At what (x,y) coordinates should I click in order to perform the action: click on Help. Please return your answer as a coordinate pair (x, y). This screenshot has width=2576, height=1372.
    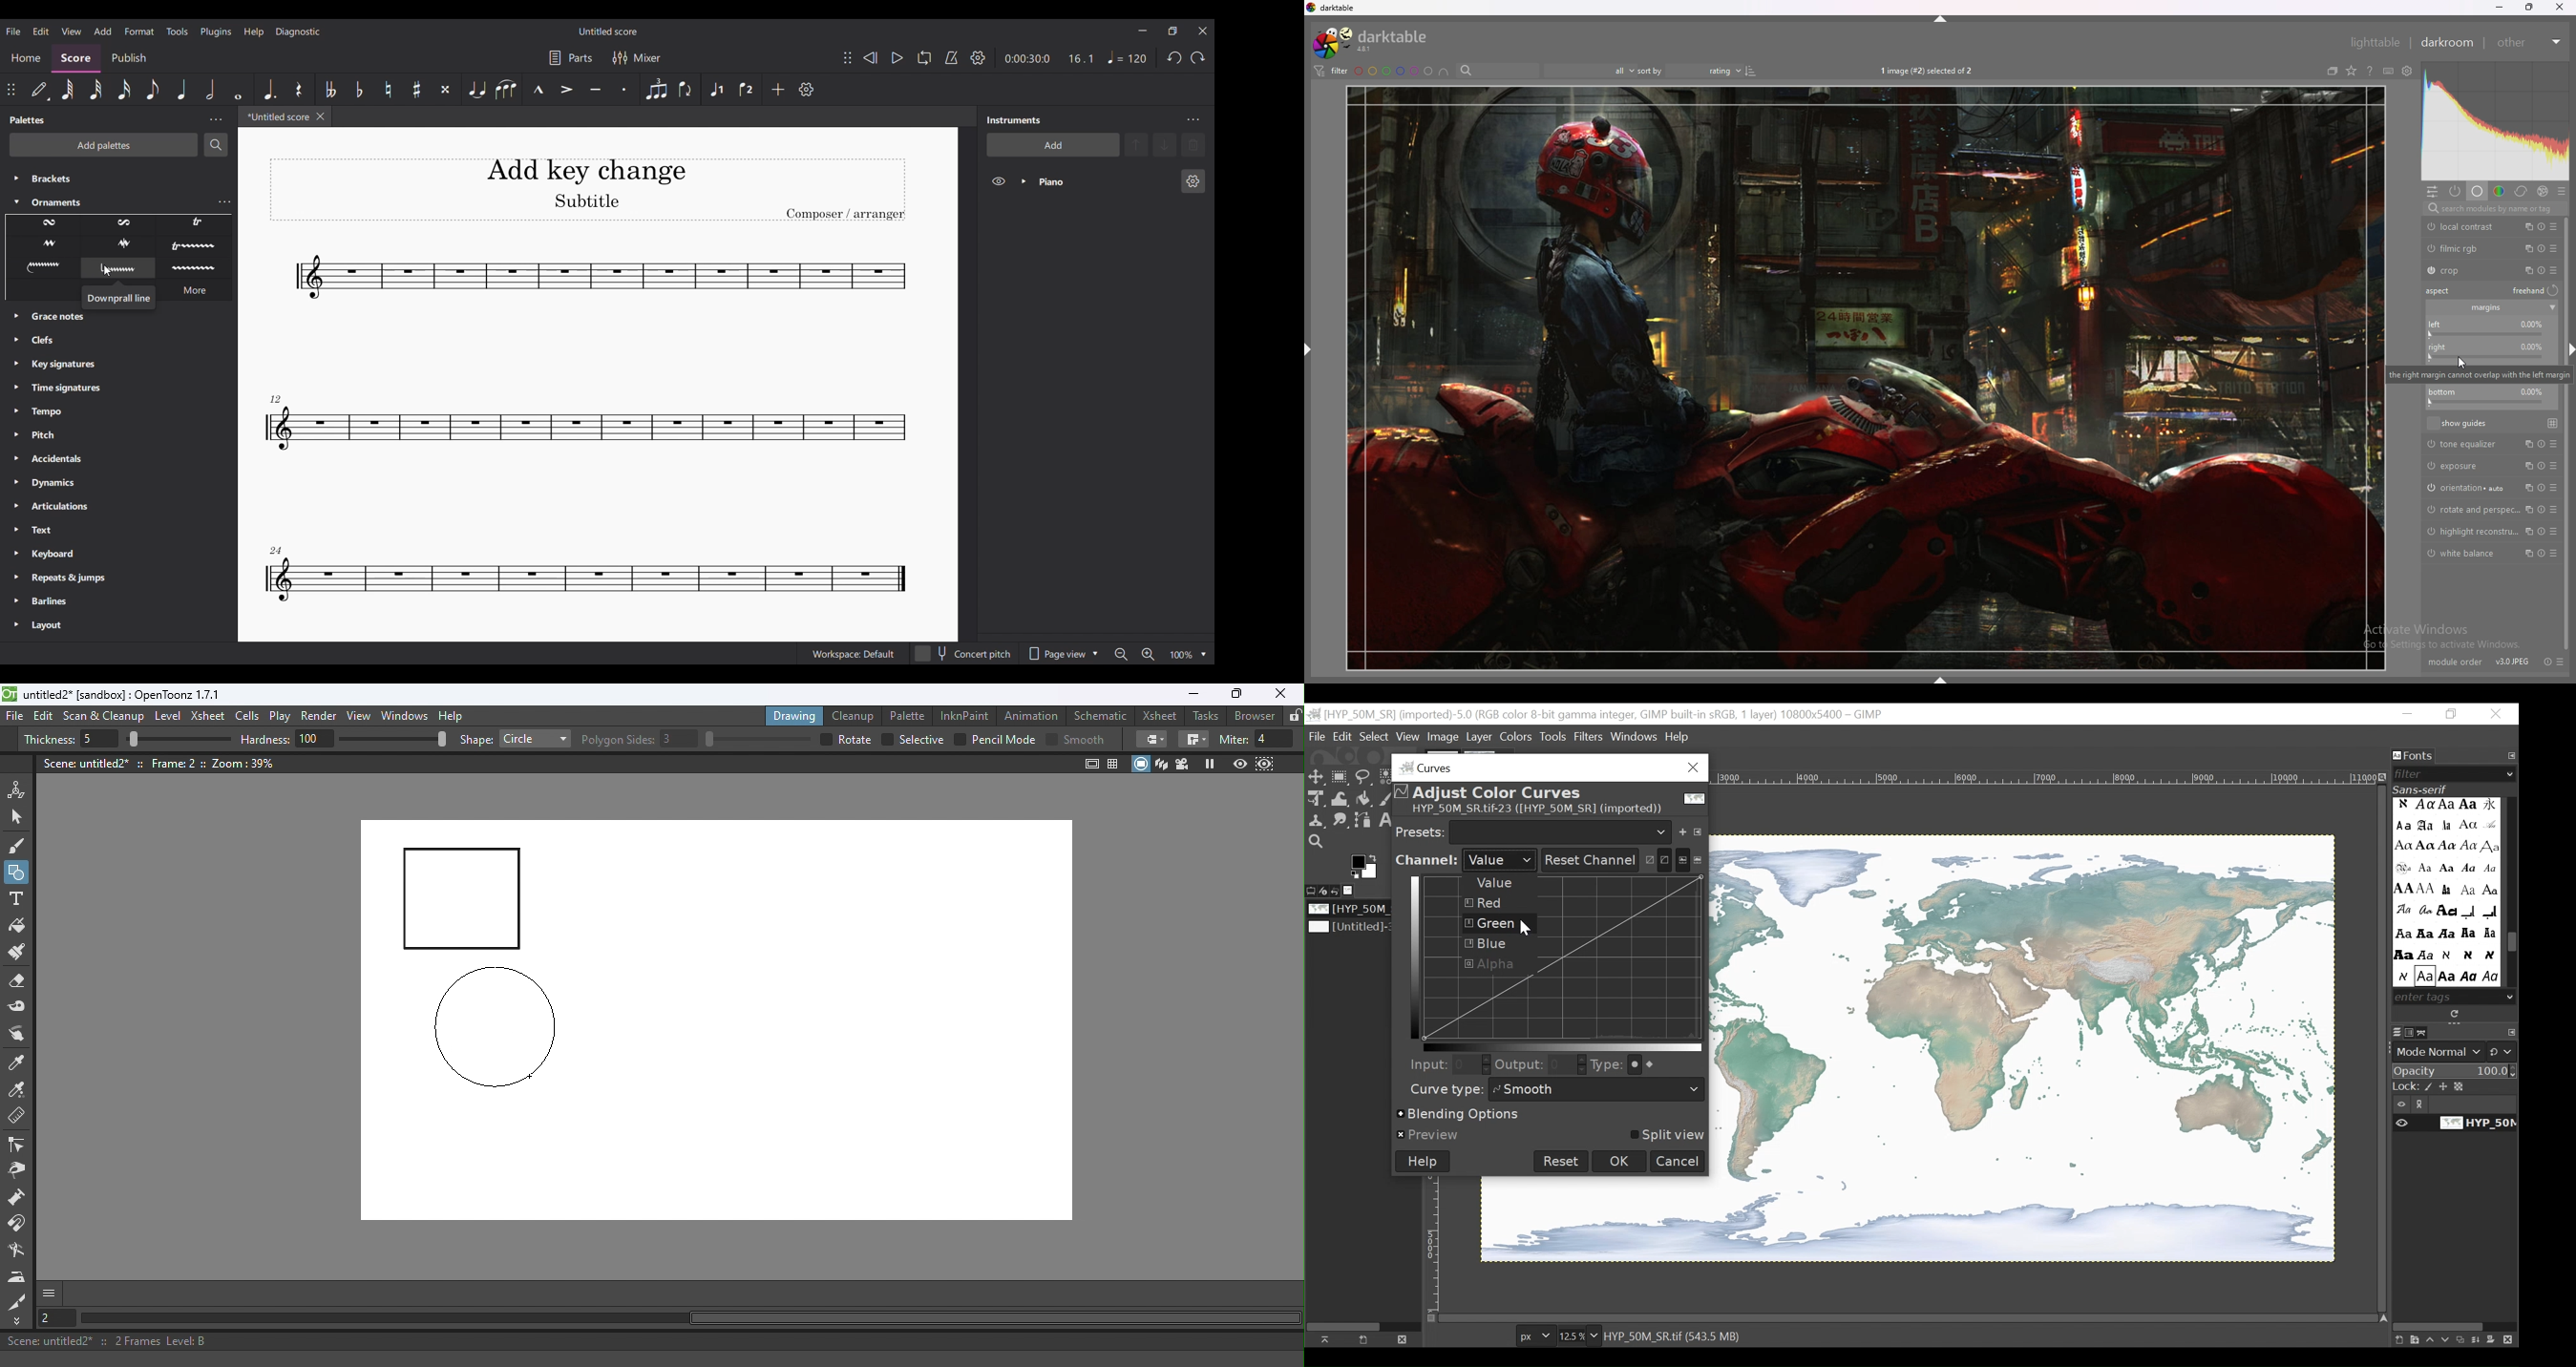
    Looking at the image, I should click on (454, 715).